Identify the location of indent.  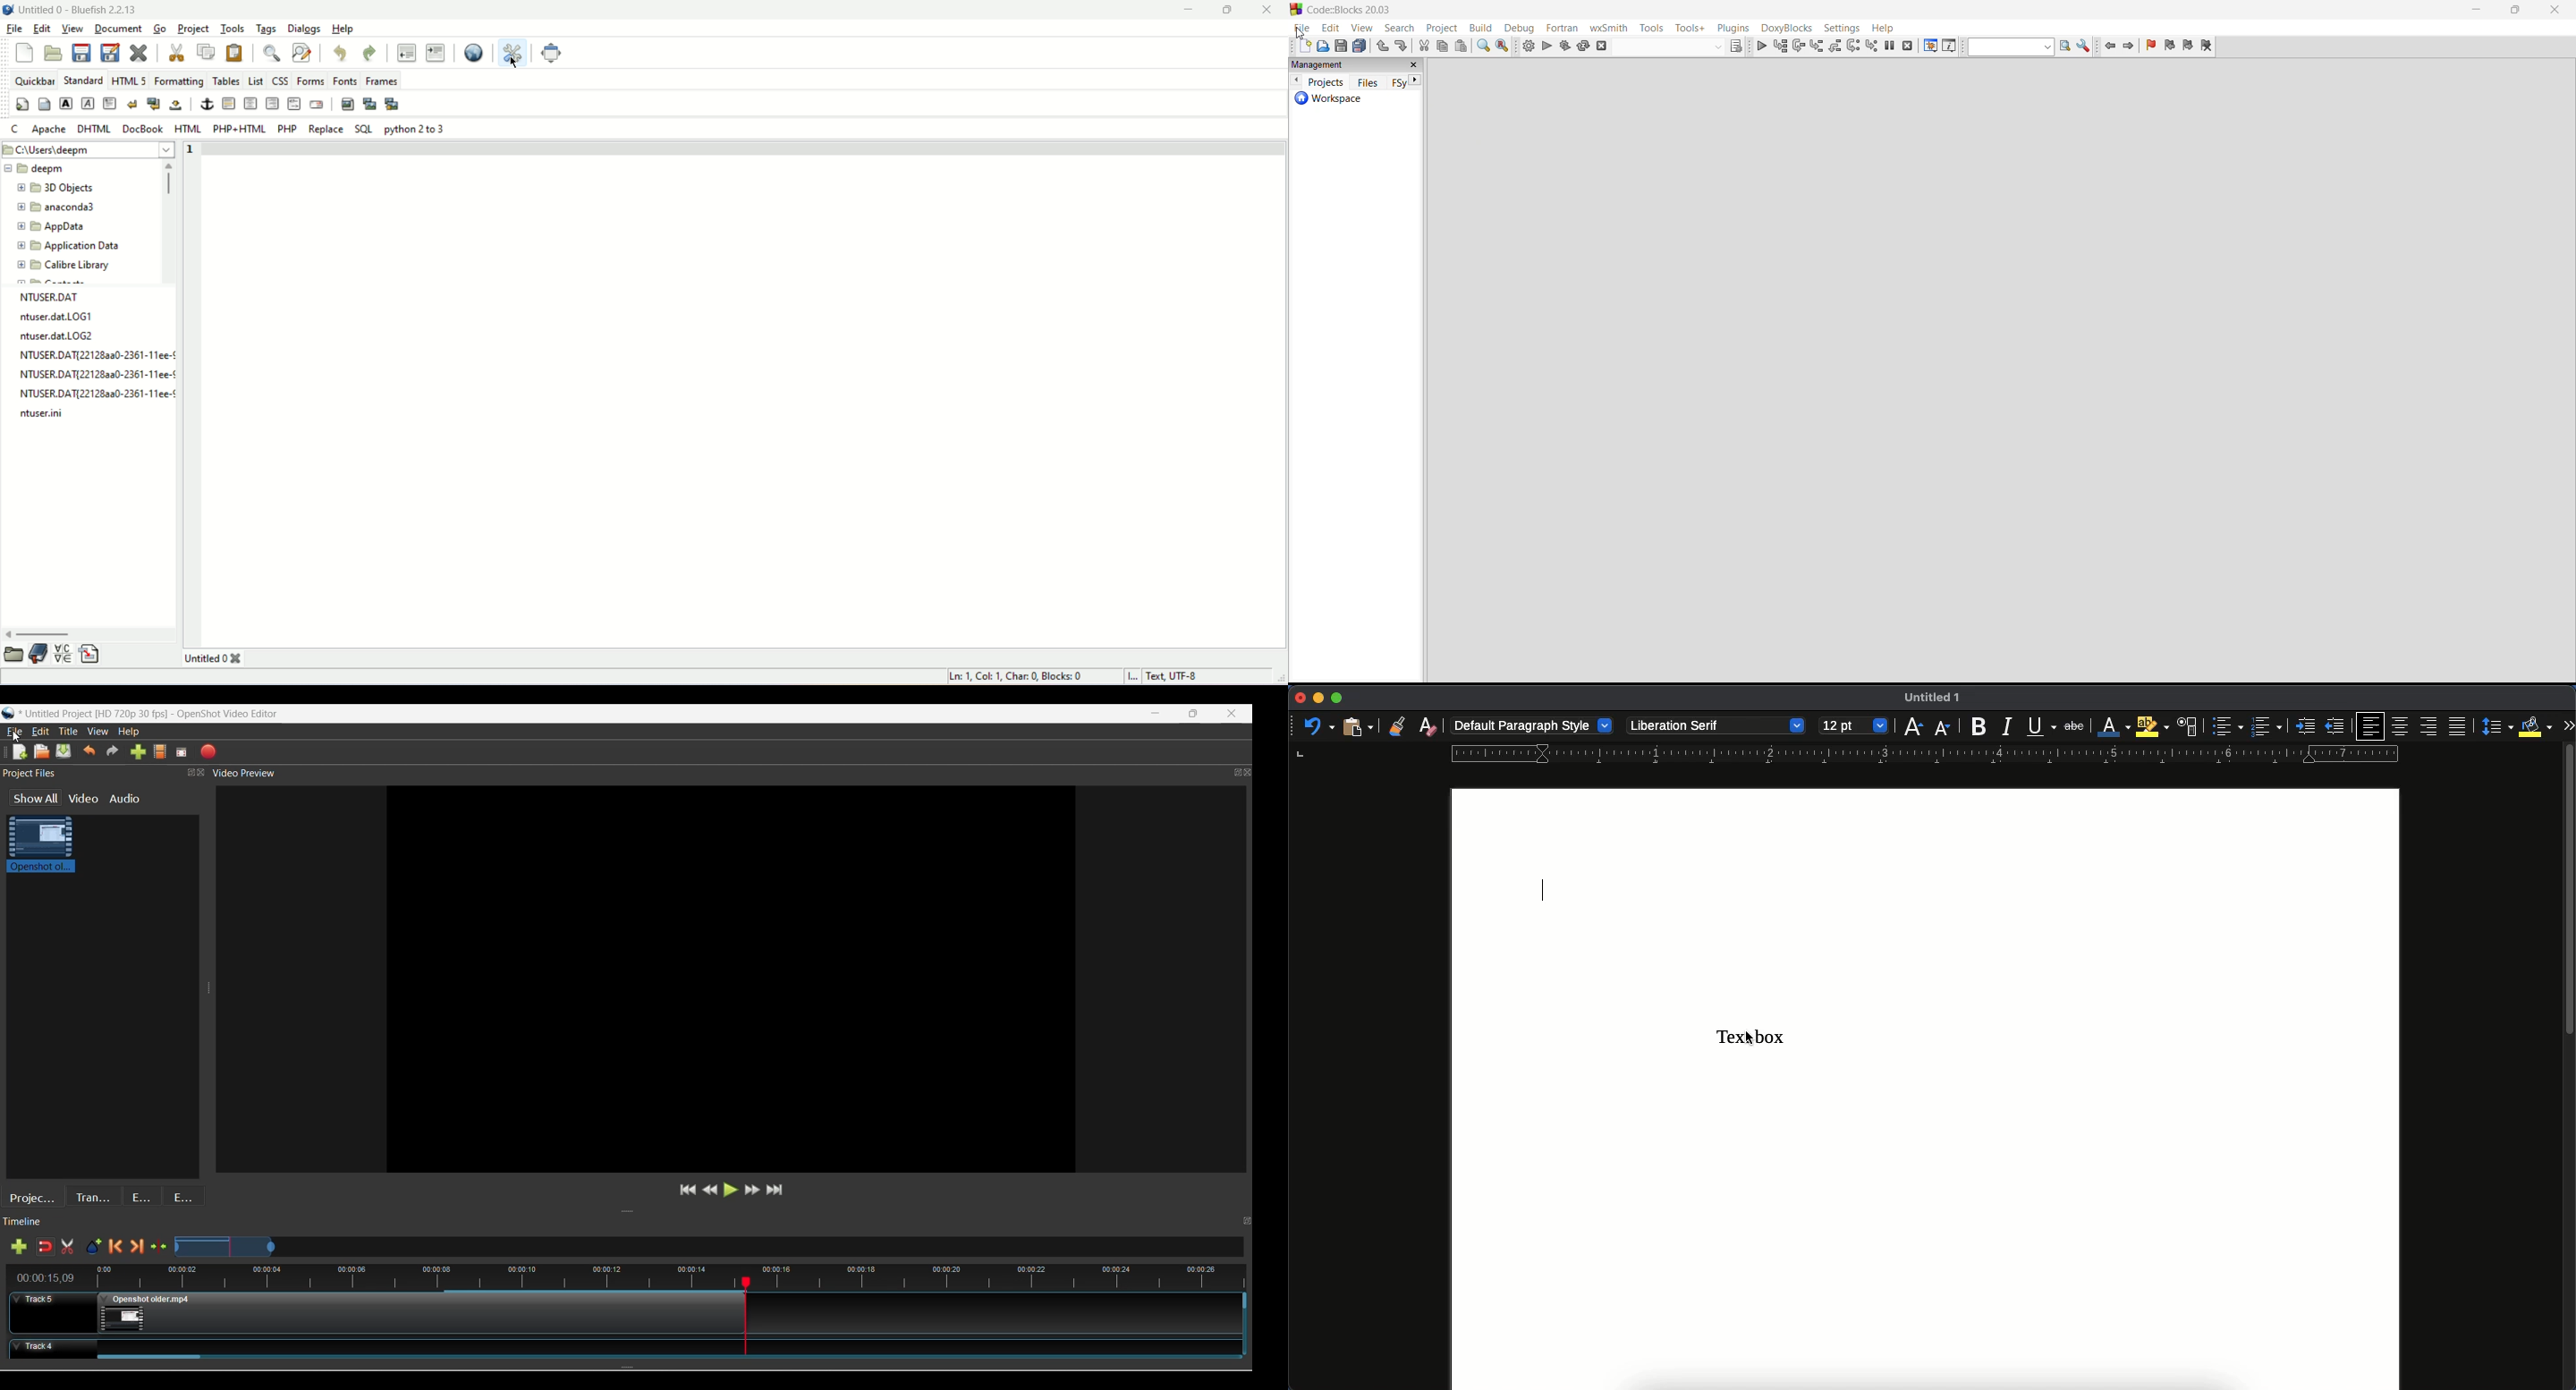
(2303, 727).